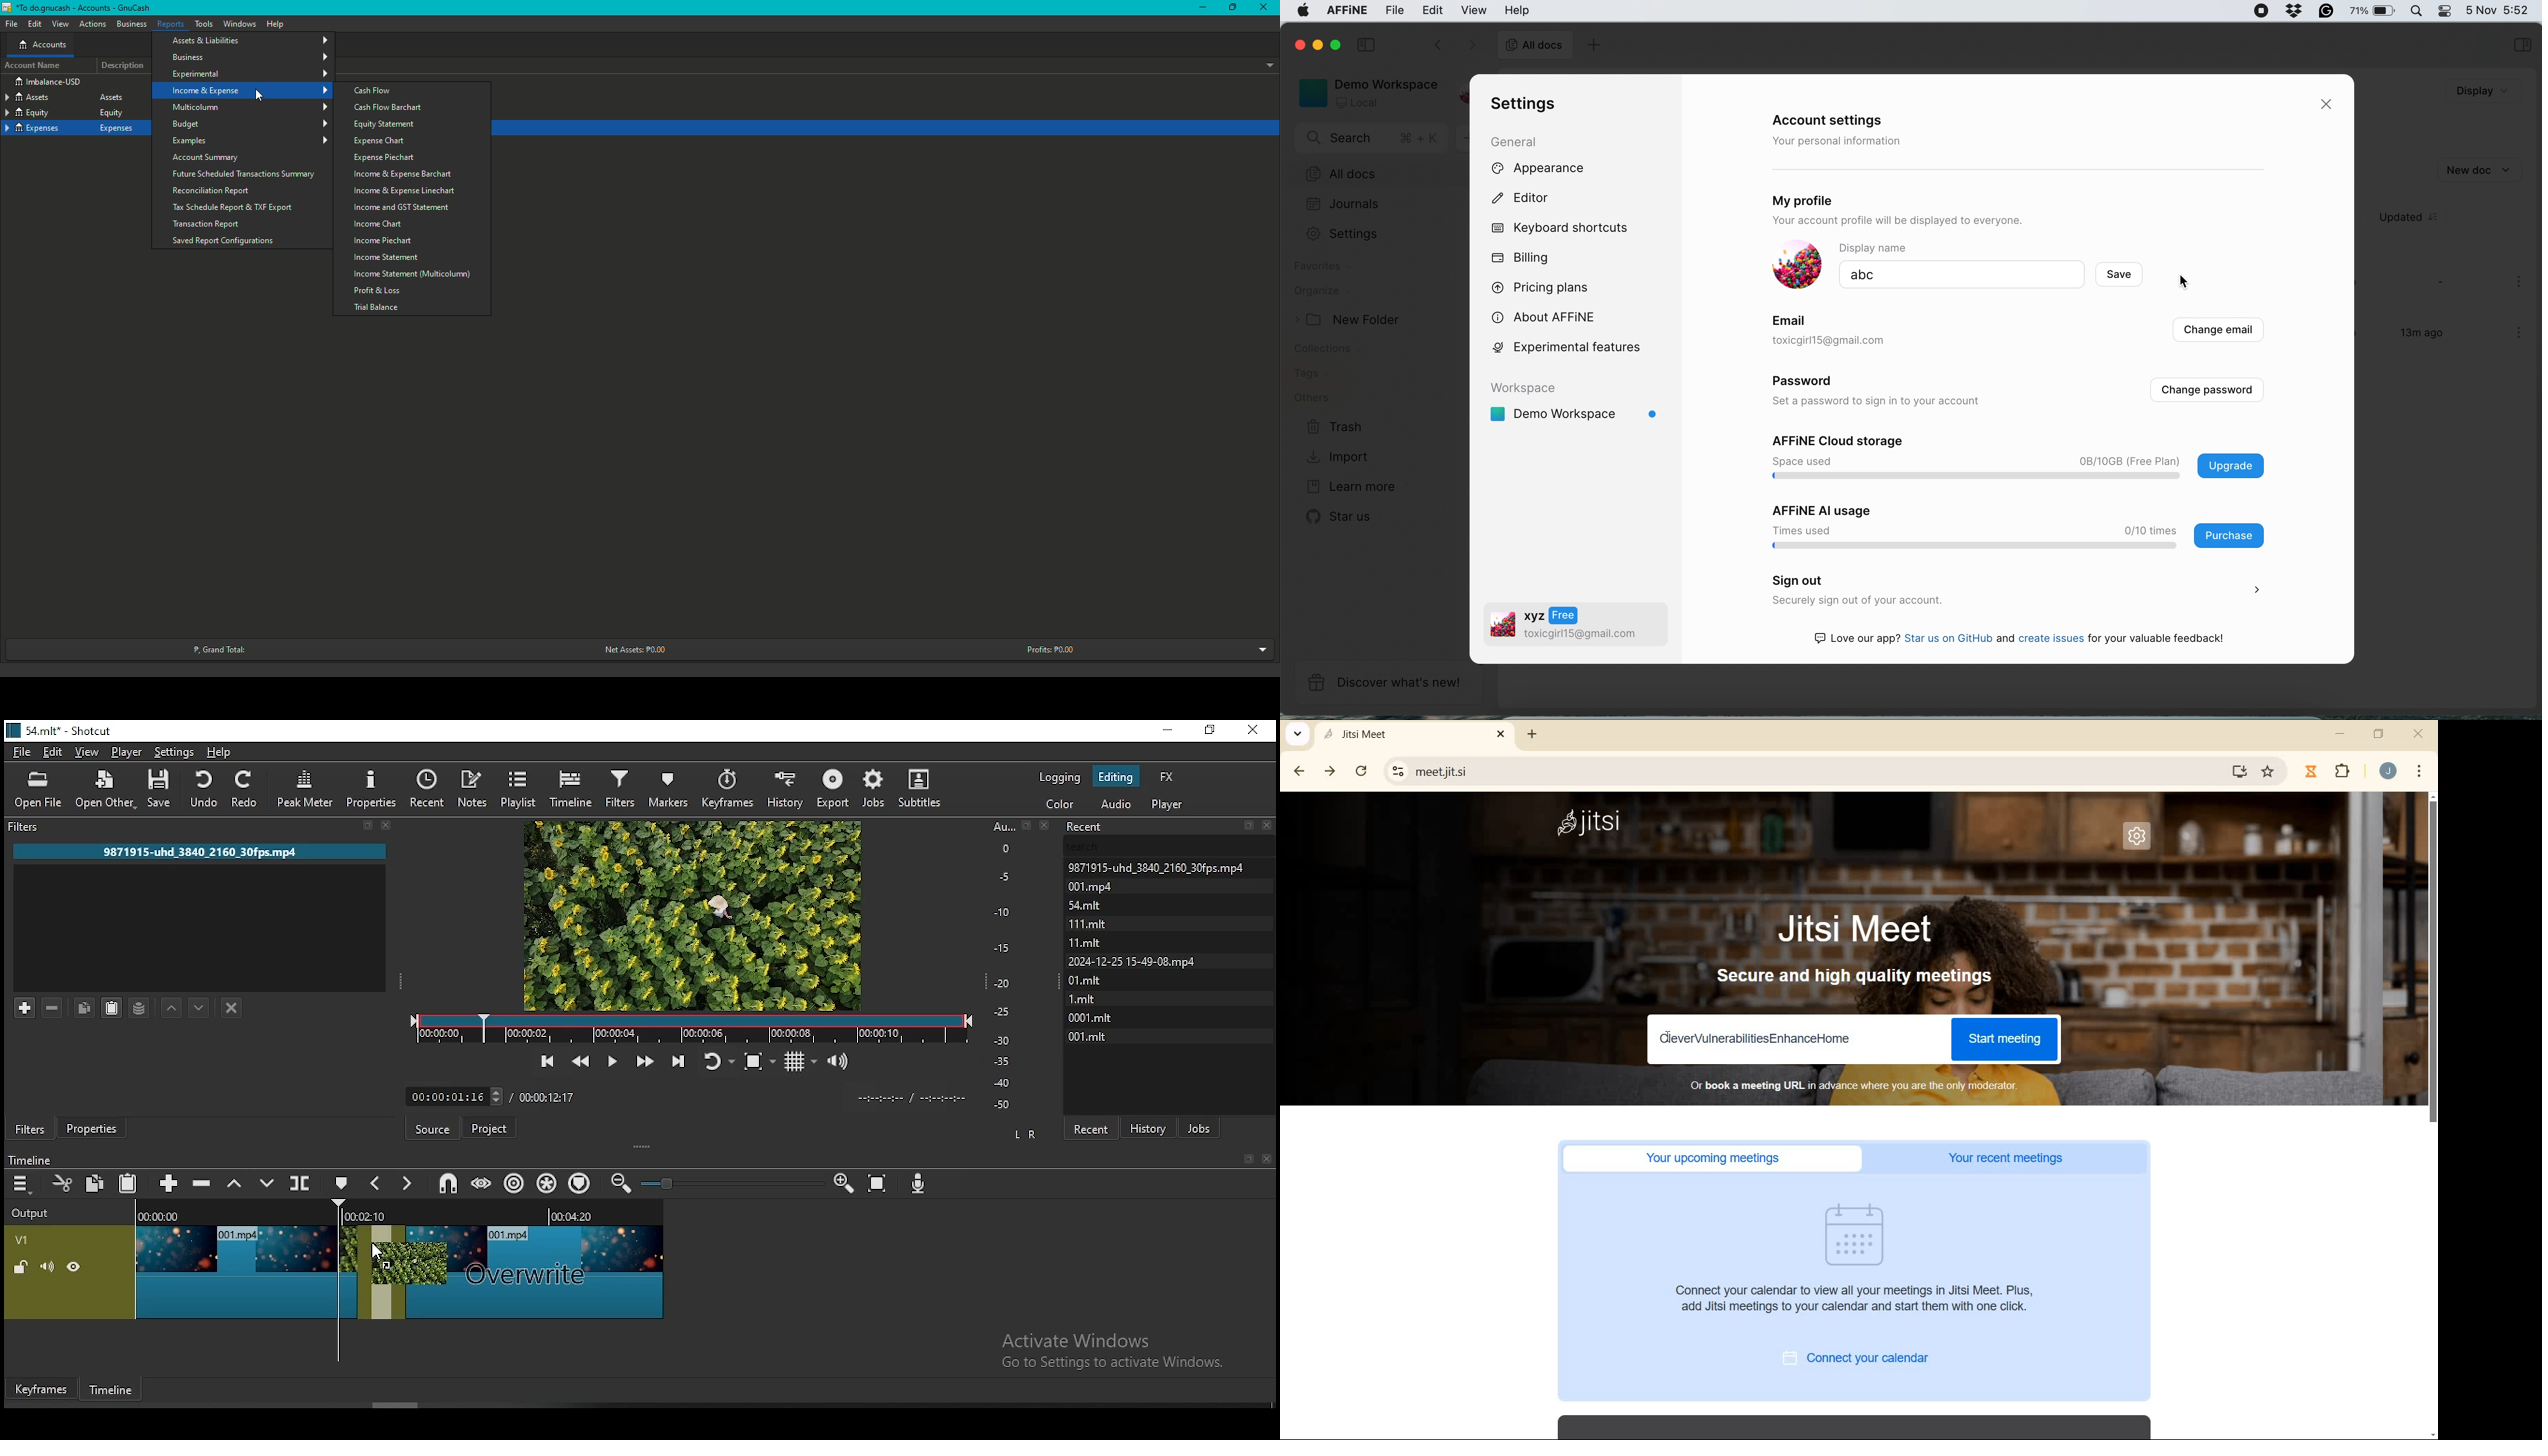 Image resolution: width=2548 pixels, height=1456 pixels. Describe the element at coordinates (1115, 775) in the screenshot. I see `editing` at that location.